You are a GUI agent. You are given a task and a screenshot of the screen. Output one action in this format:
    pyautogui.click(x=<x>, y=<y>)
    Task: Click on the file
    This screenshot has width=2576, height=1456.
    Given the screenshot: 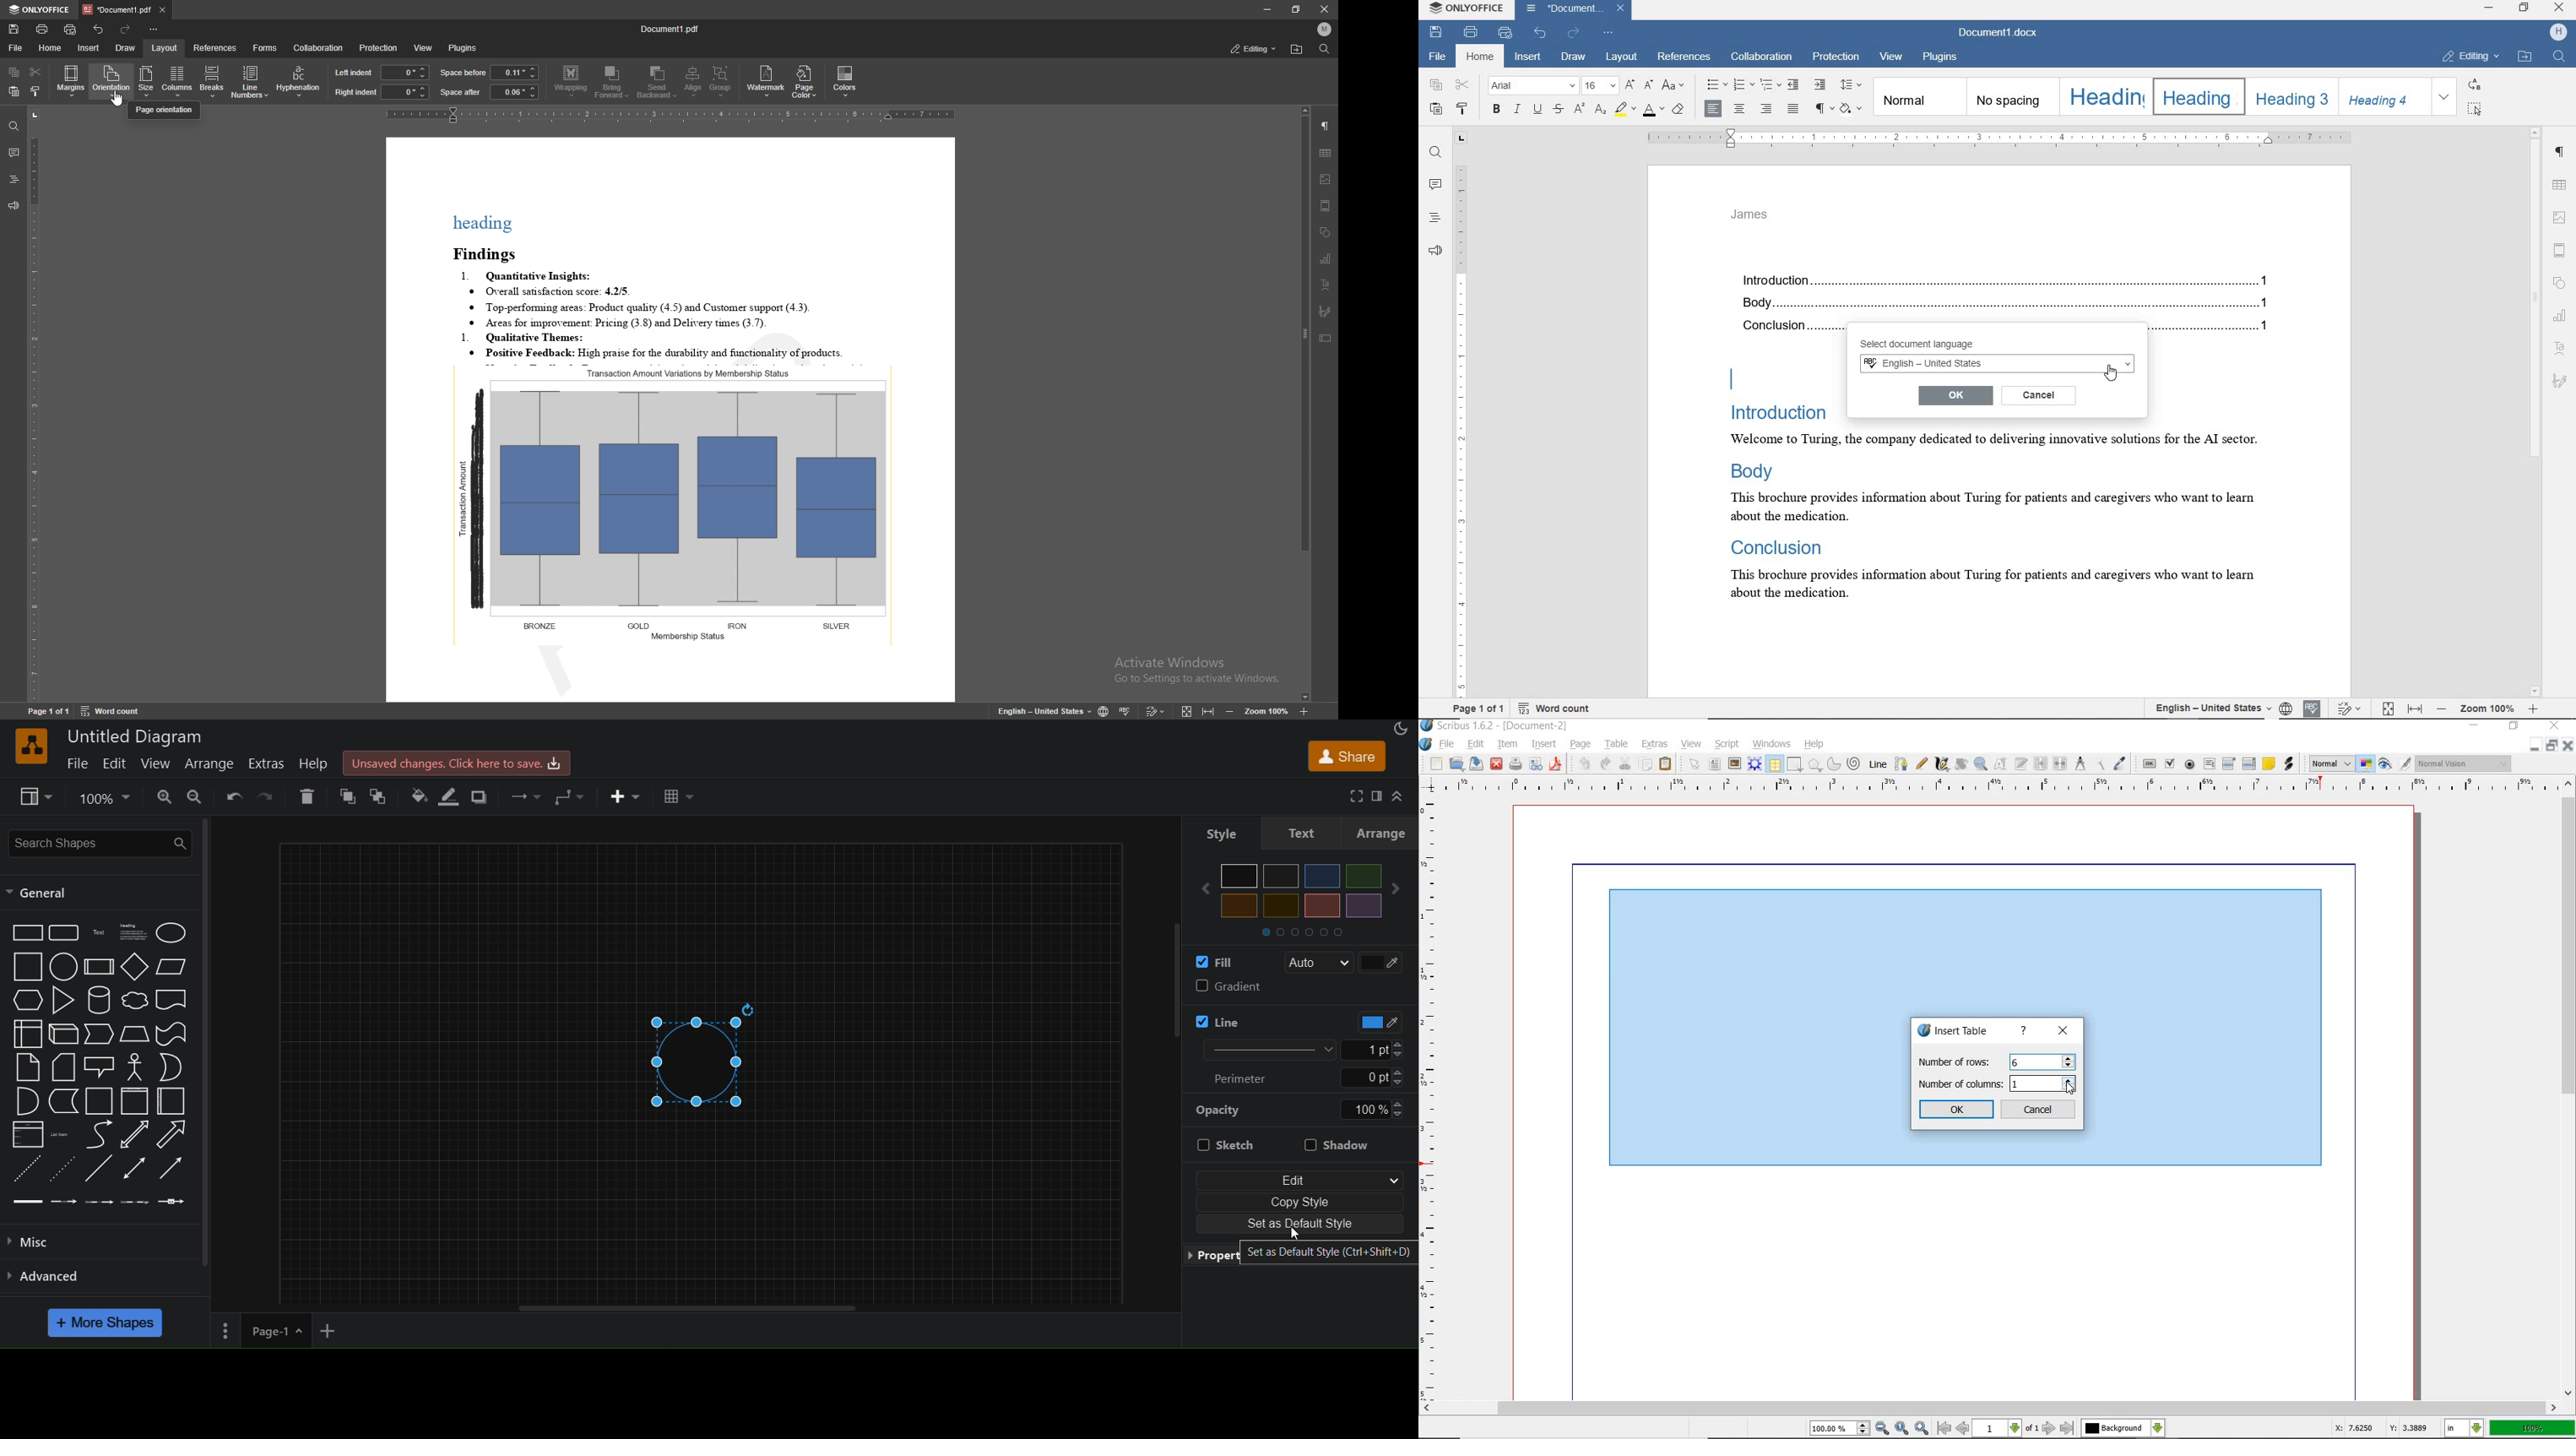 What is the action you would take?
    pyautogui.click(x=80, y=762)
    